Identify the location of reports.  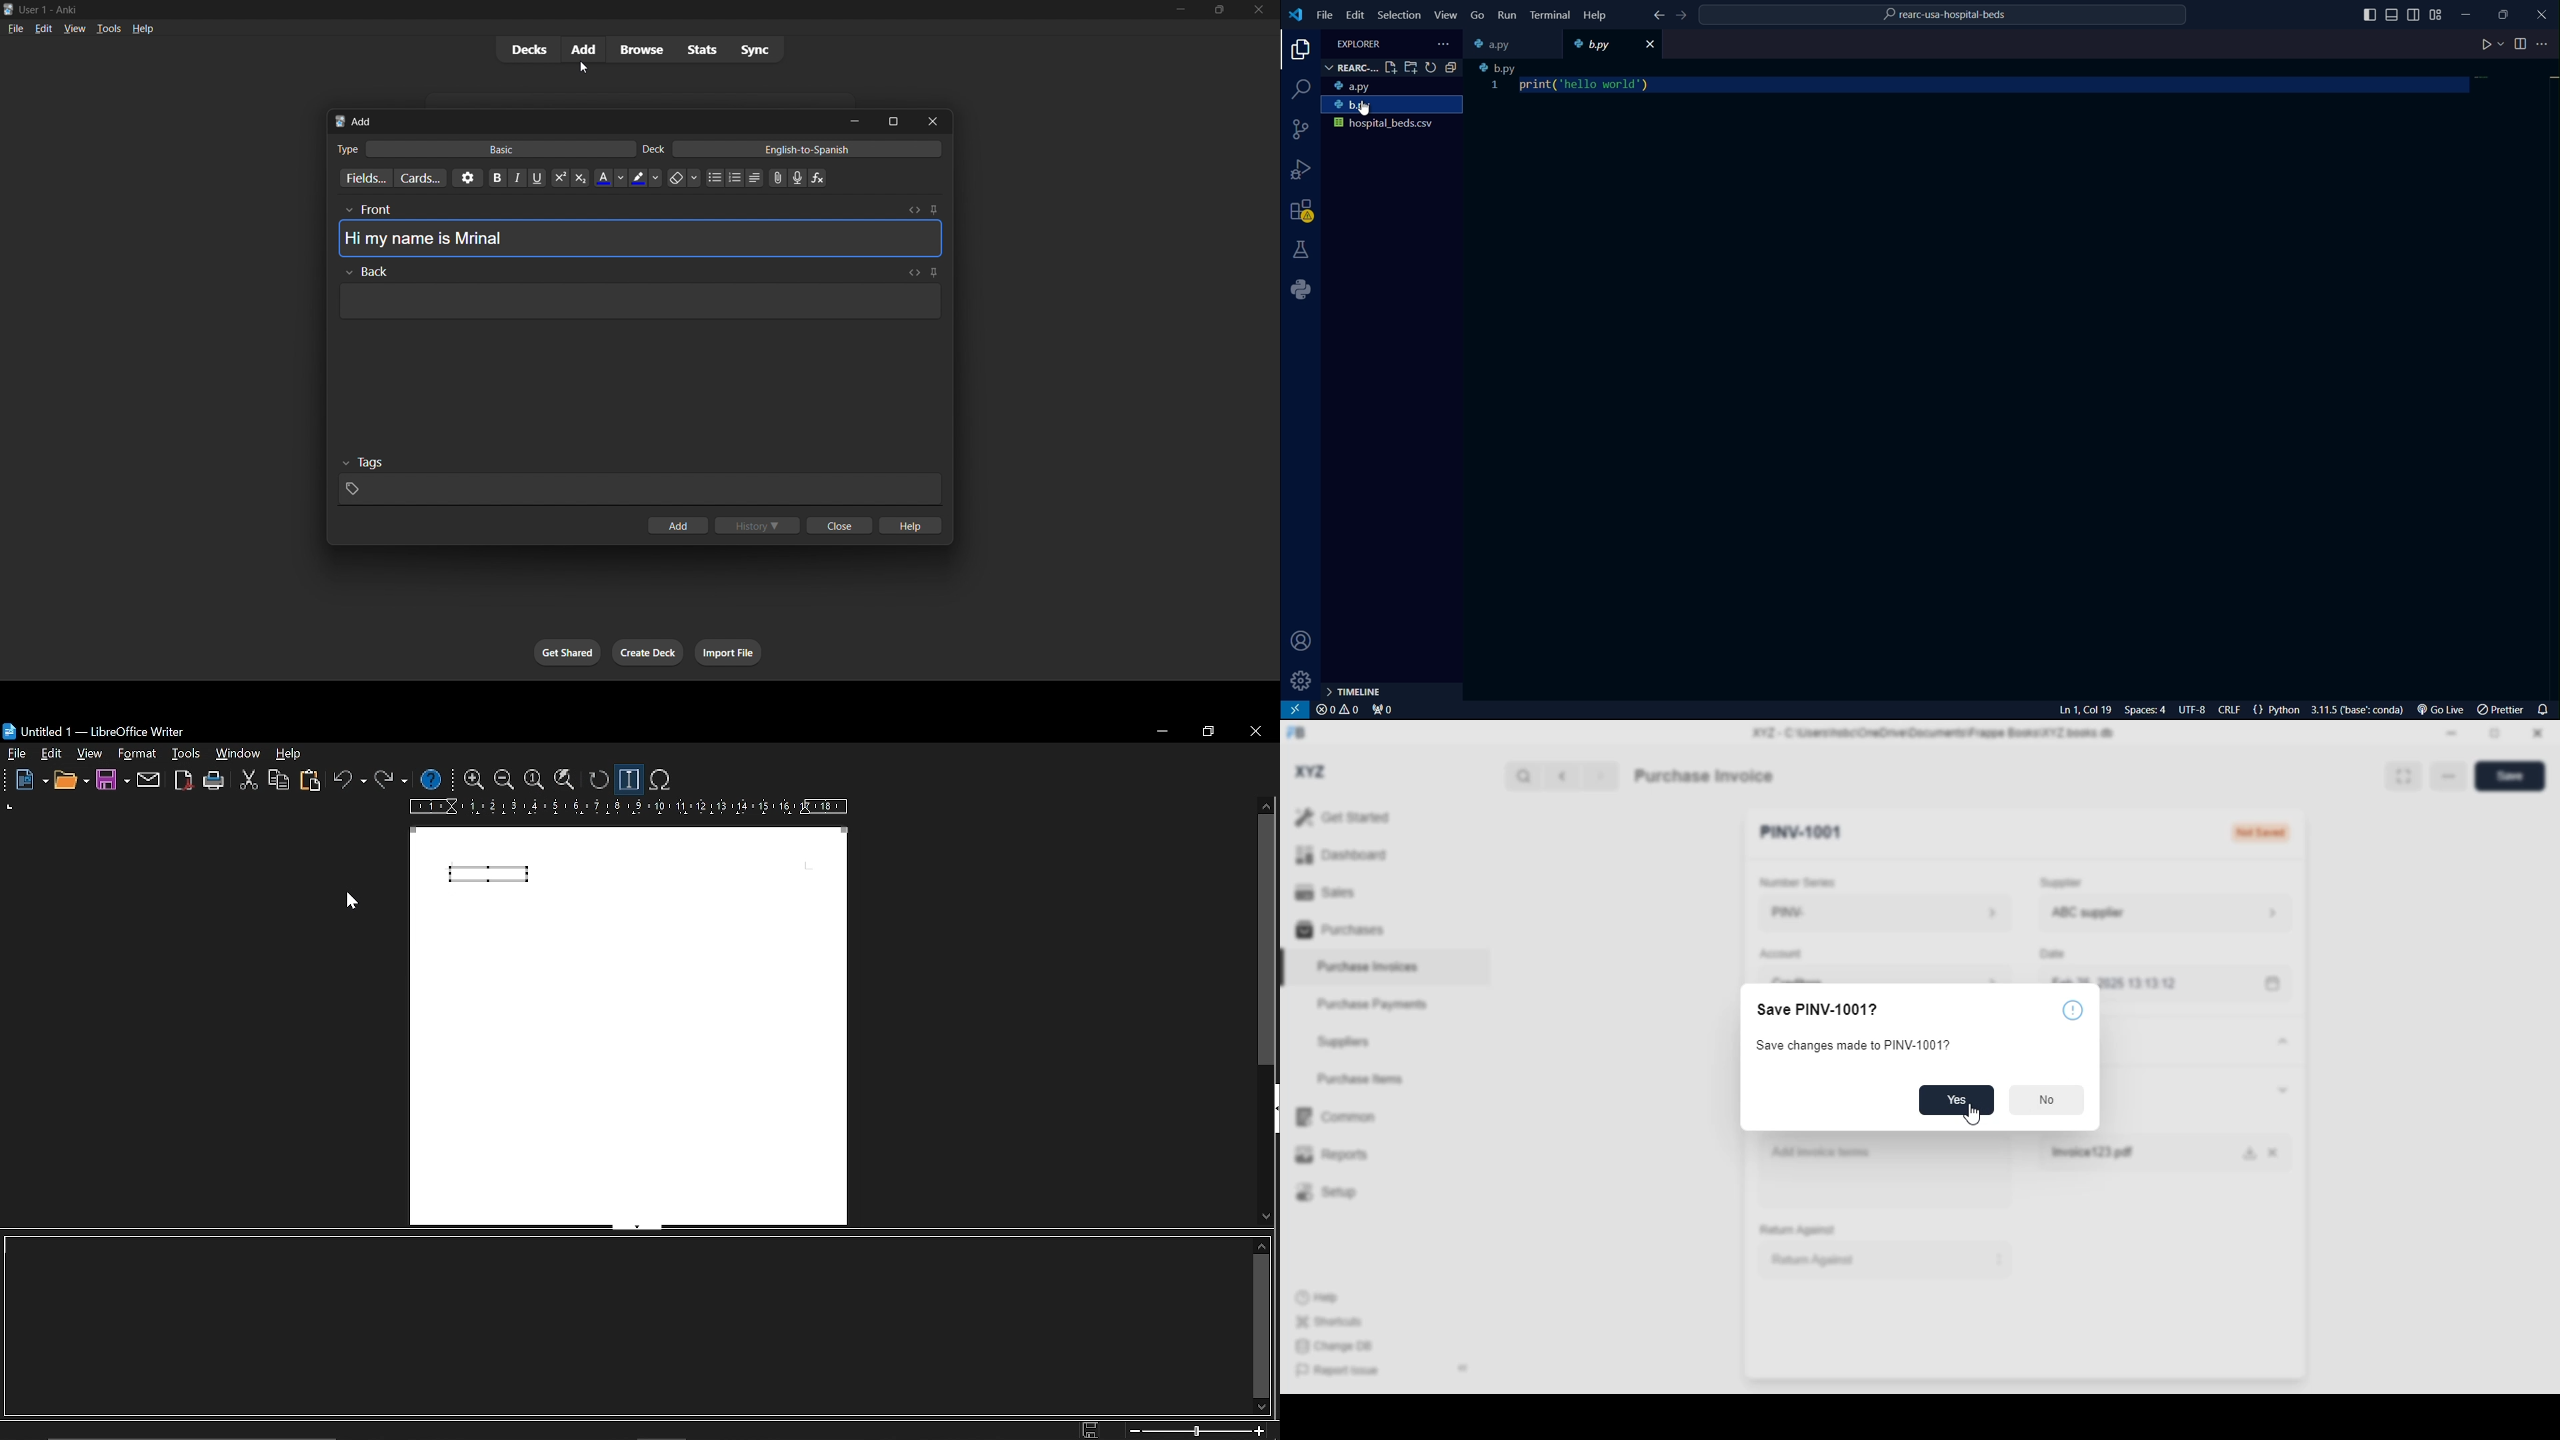
(1332, 1155).